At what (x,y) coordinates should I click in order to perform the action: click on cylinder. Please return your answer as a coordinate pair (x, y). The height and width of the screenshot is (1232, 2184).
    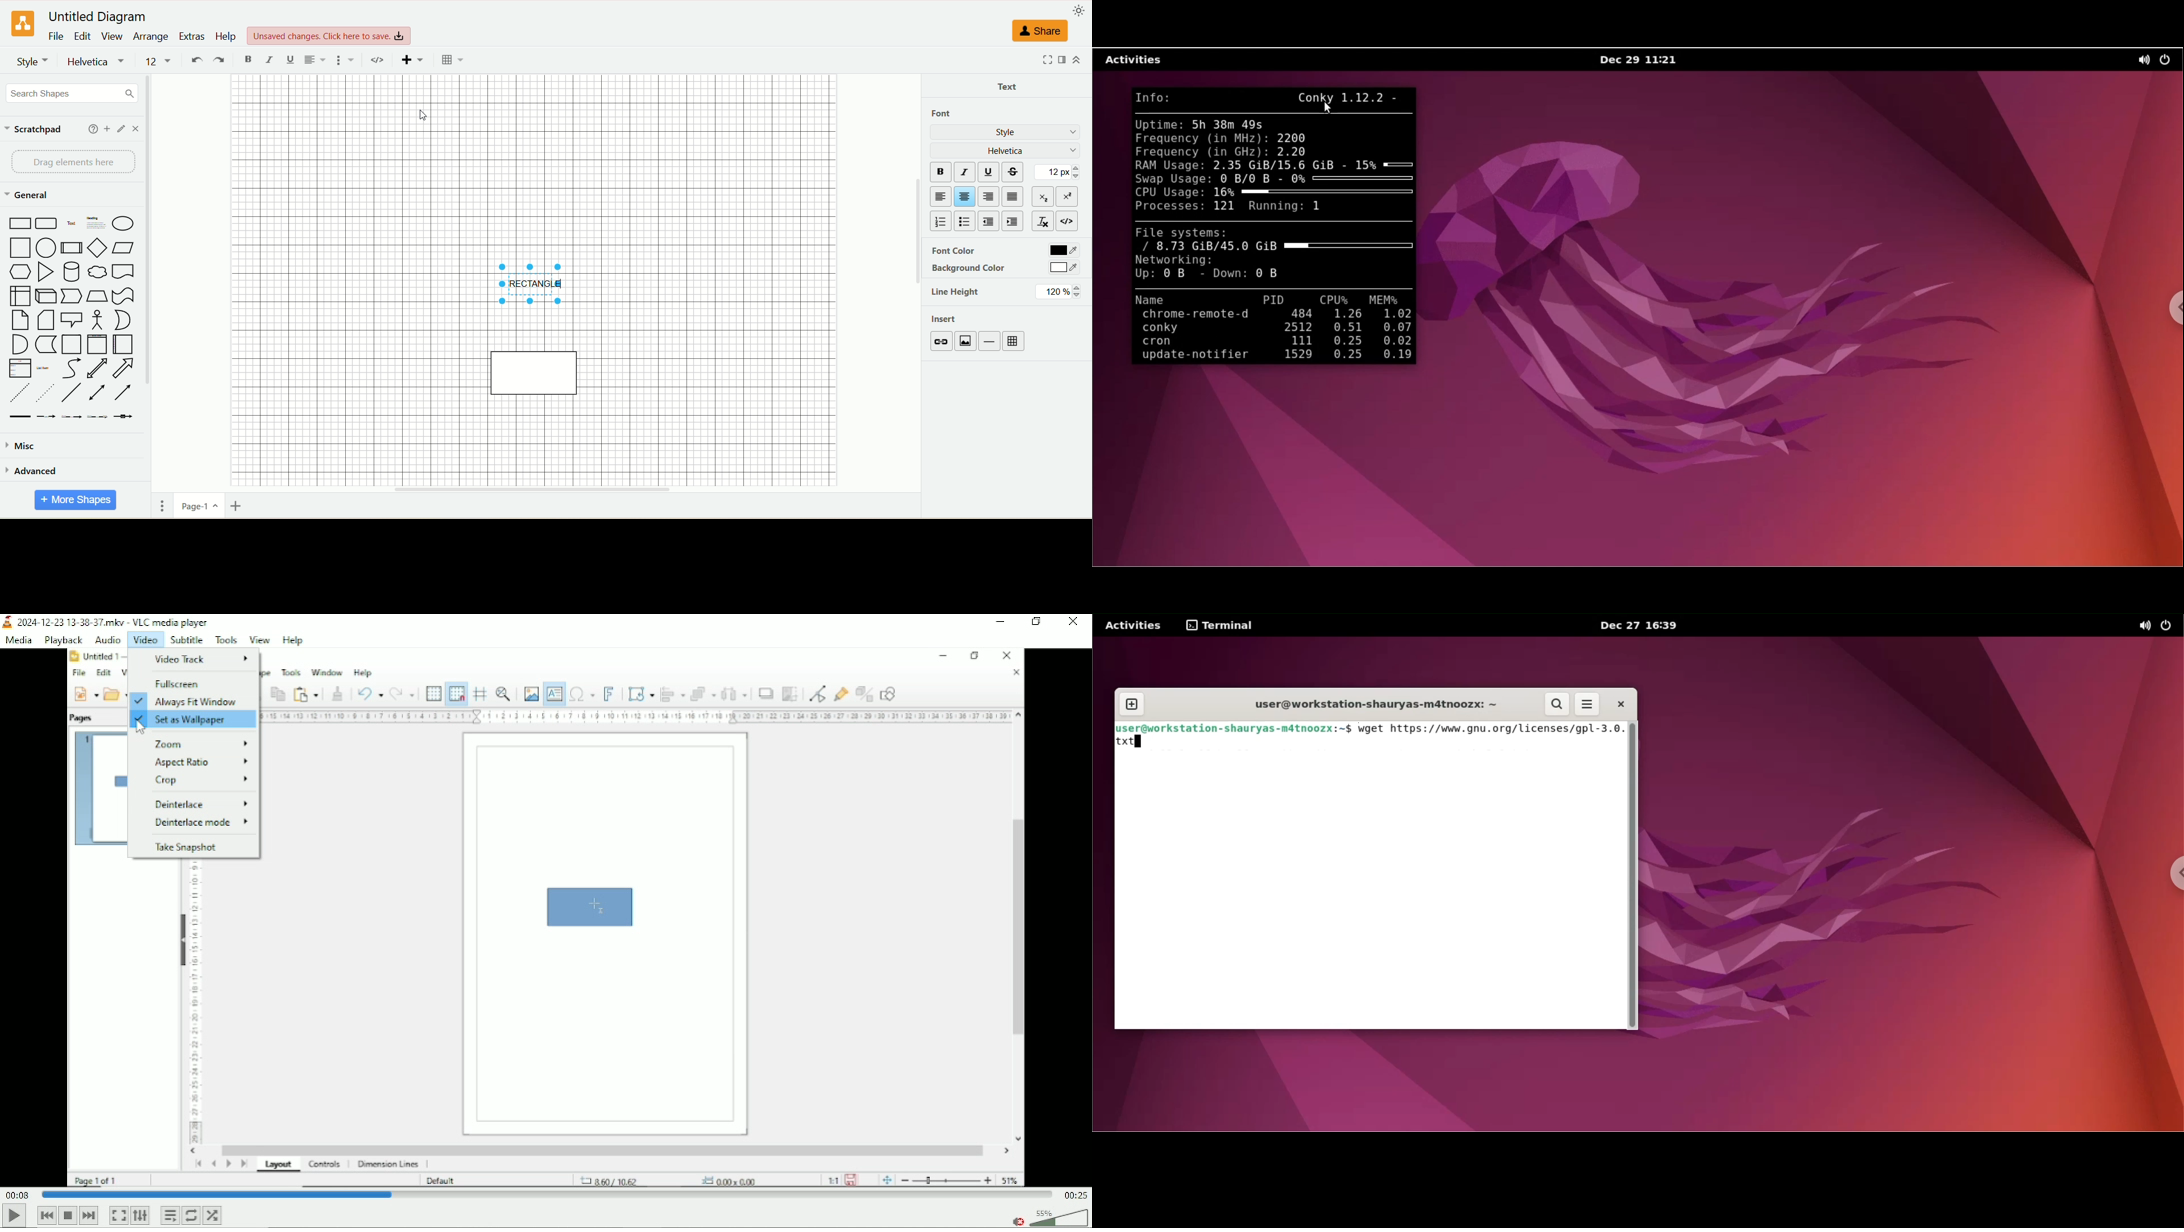
    Looking at the image, I should click on (71, 271).